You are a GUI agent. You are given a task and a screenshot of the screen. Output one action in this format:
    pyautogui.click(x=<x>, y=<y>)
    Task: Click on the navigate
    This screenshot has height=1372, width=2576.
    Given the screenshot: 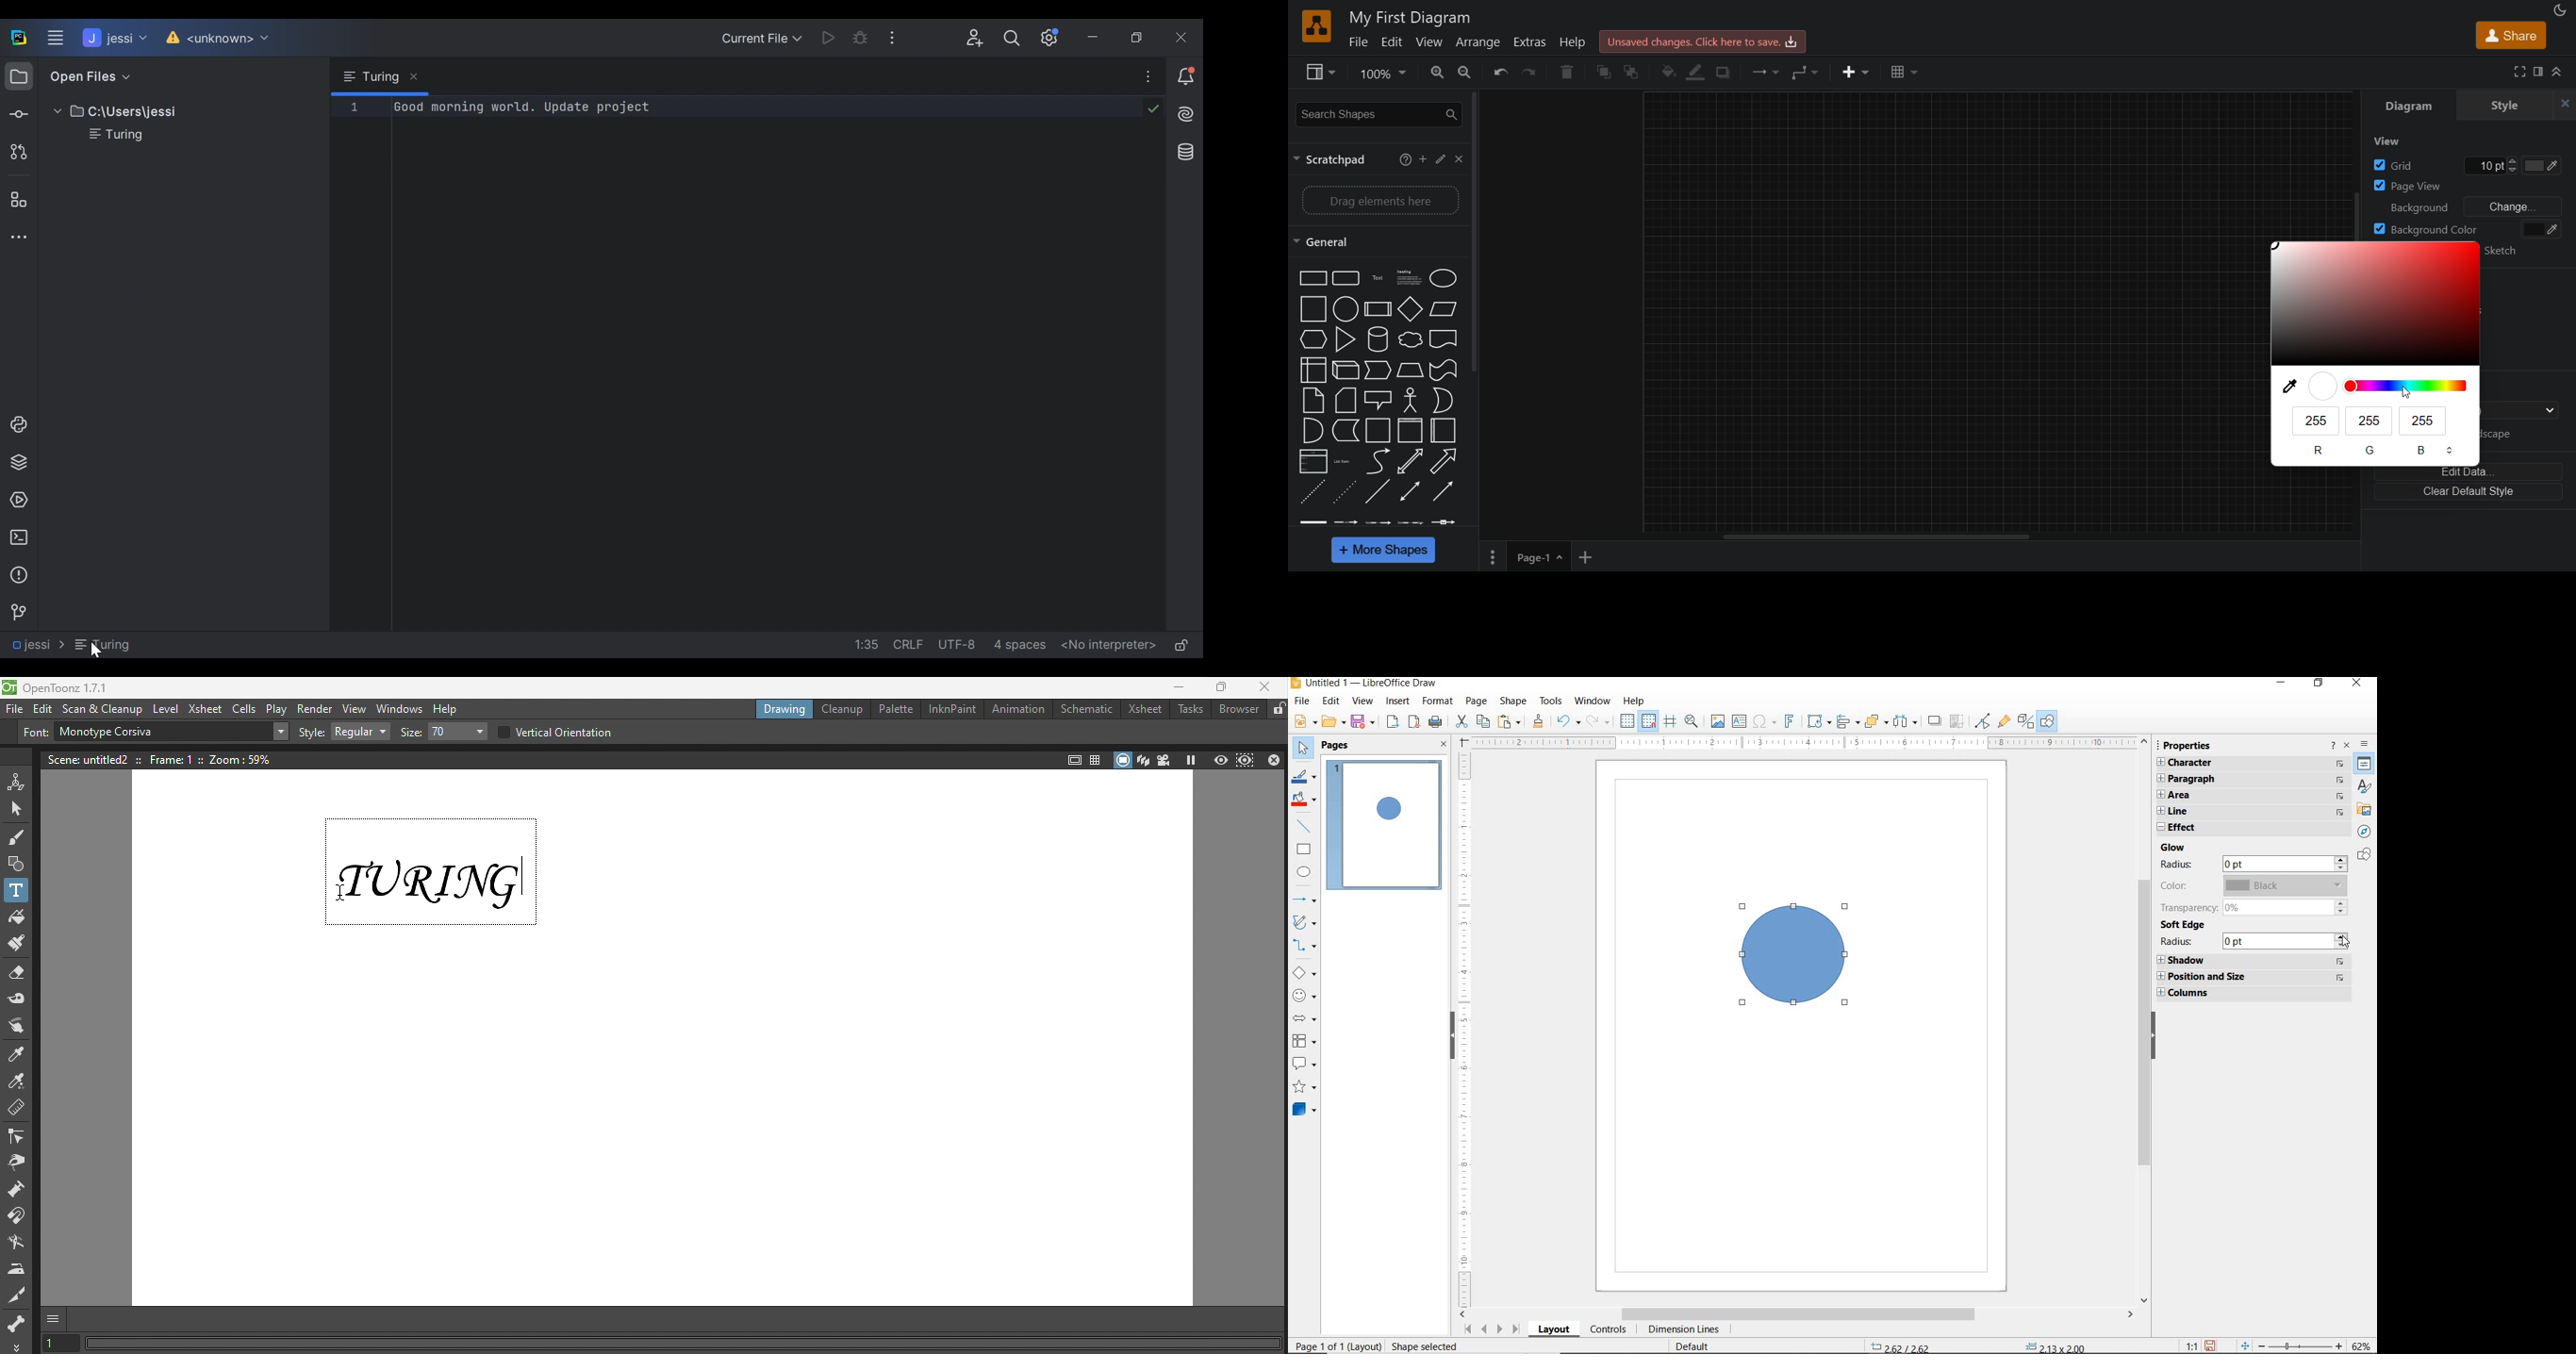 What is the action you would take?
    pyautogui.click(x=2342, y=764)
    